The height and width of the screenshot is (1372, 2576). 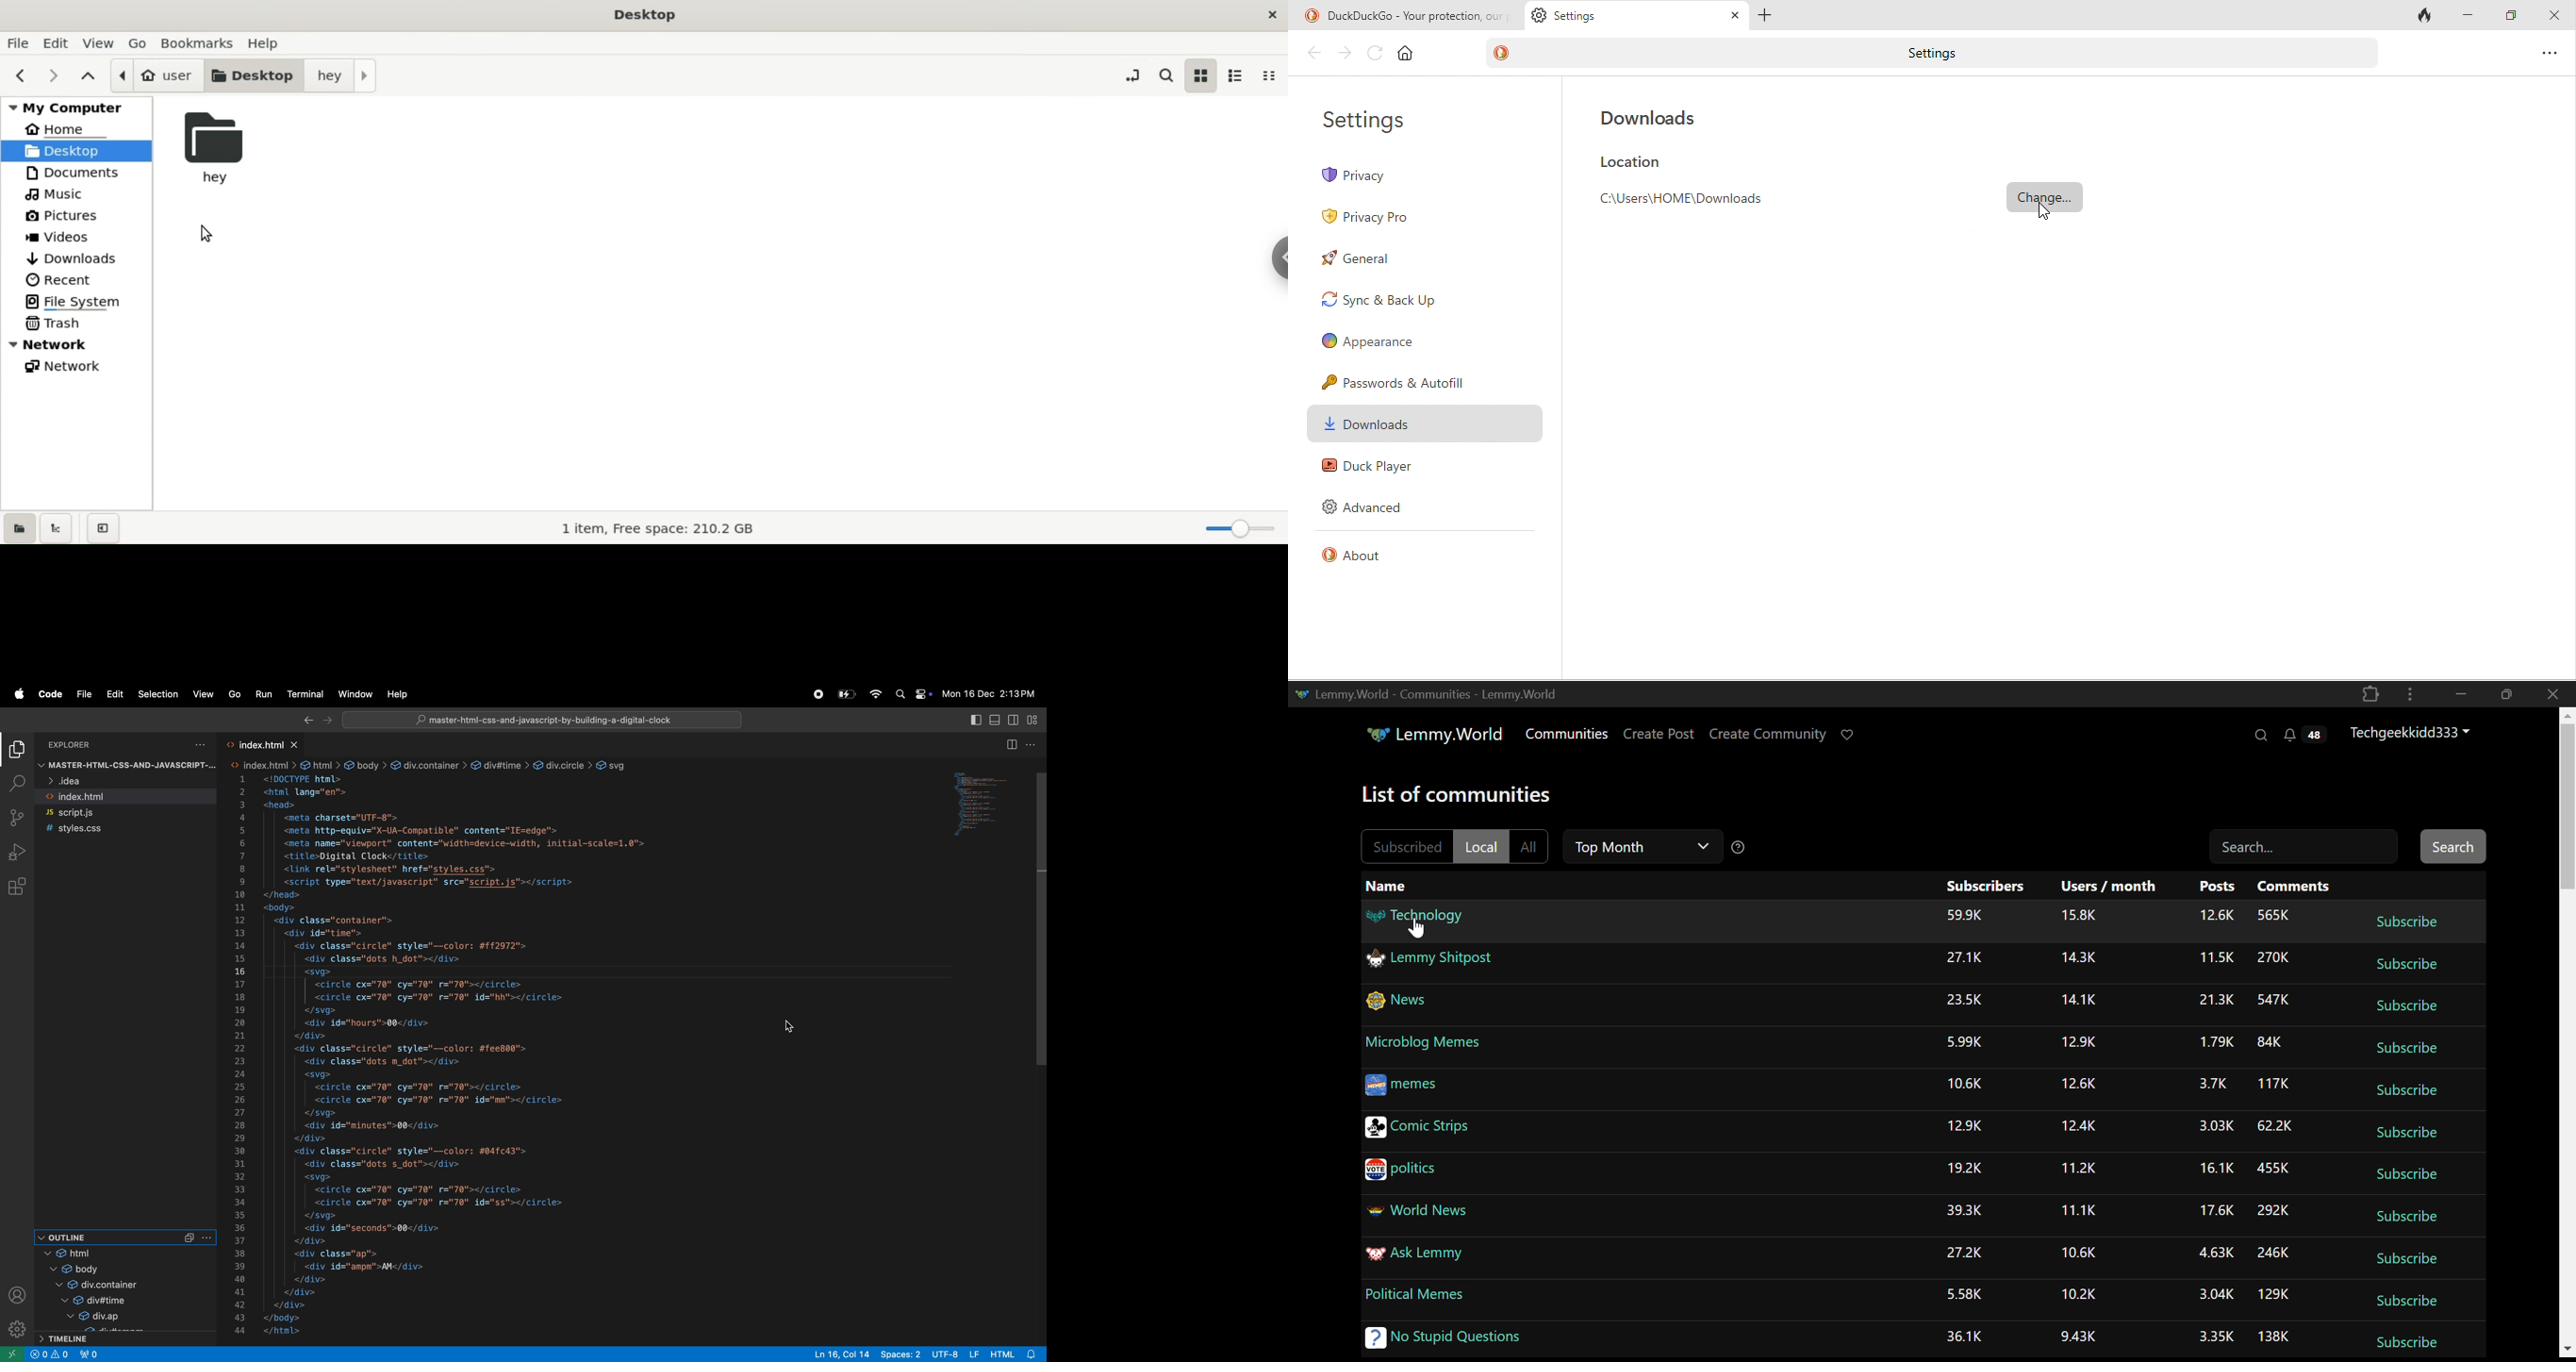 I want to click on div, so click(x=500, y=766).